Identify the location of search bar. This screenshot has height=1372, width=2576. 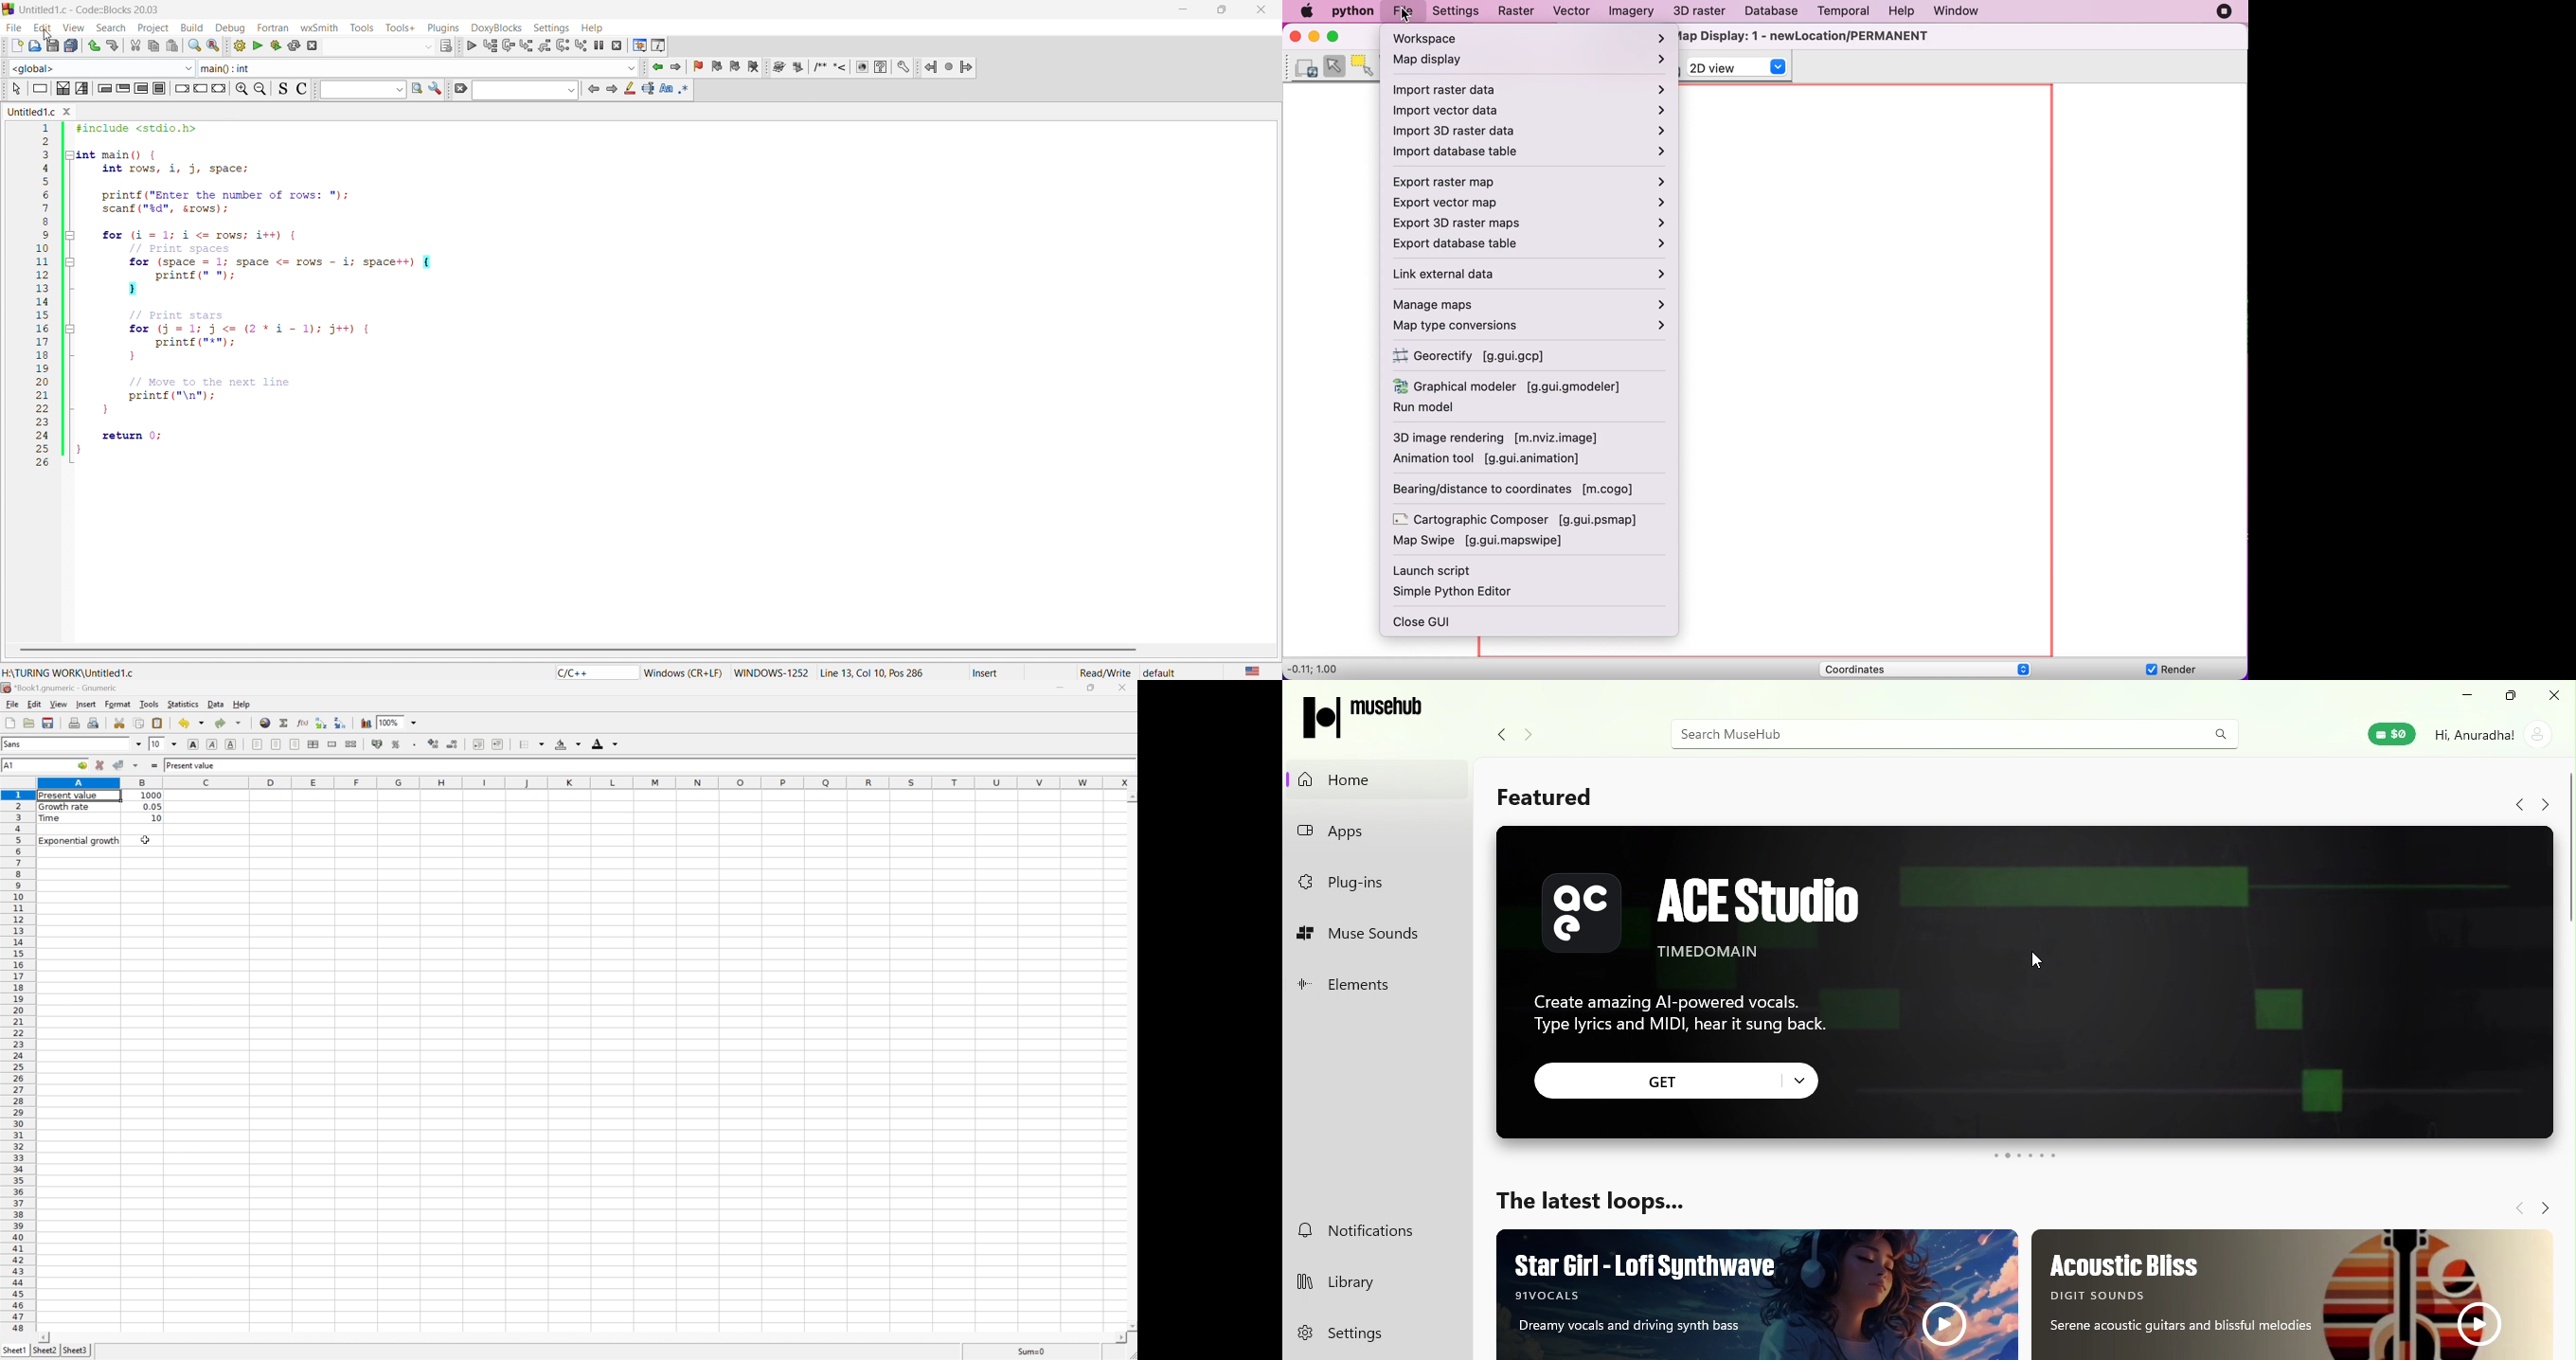
(1928, 733).